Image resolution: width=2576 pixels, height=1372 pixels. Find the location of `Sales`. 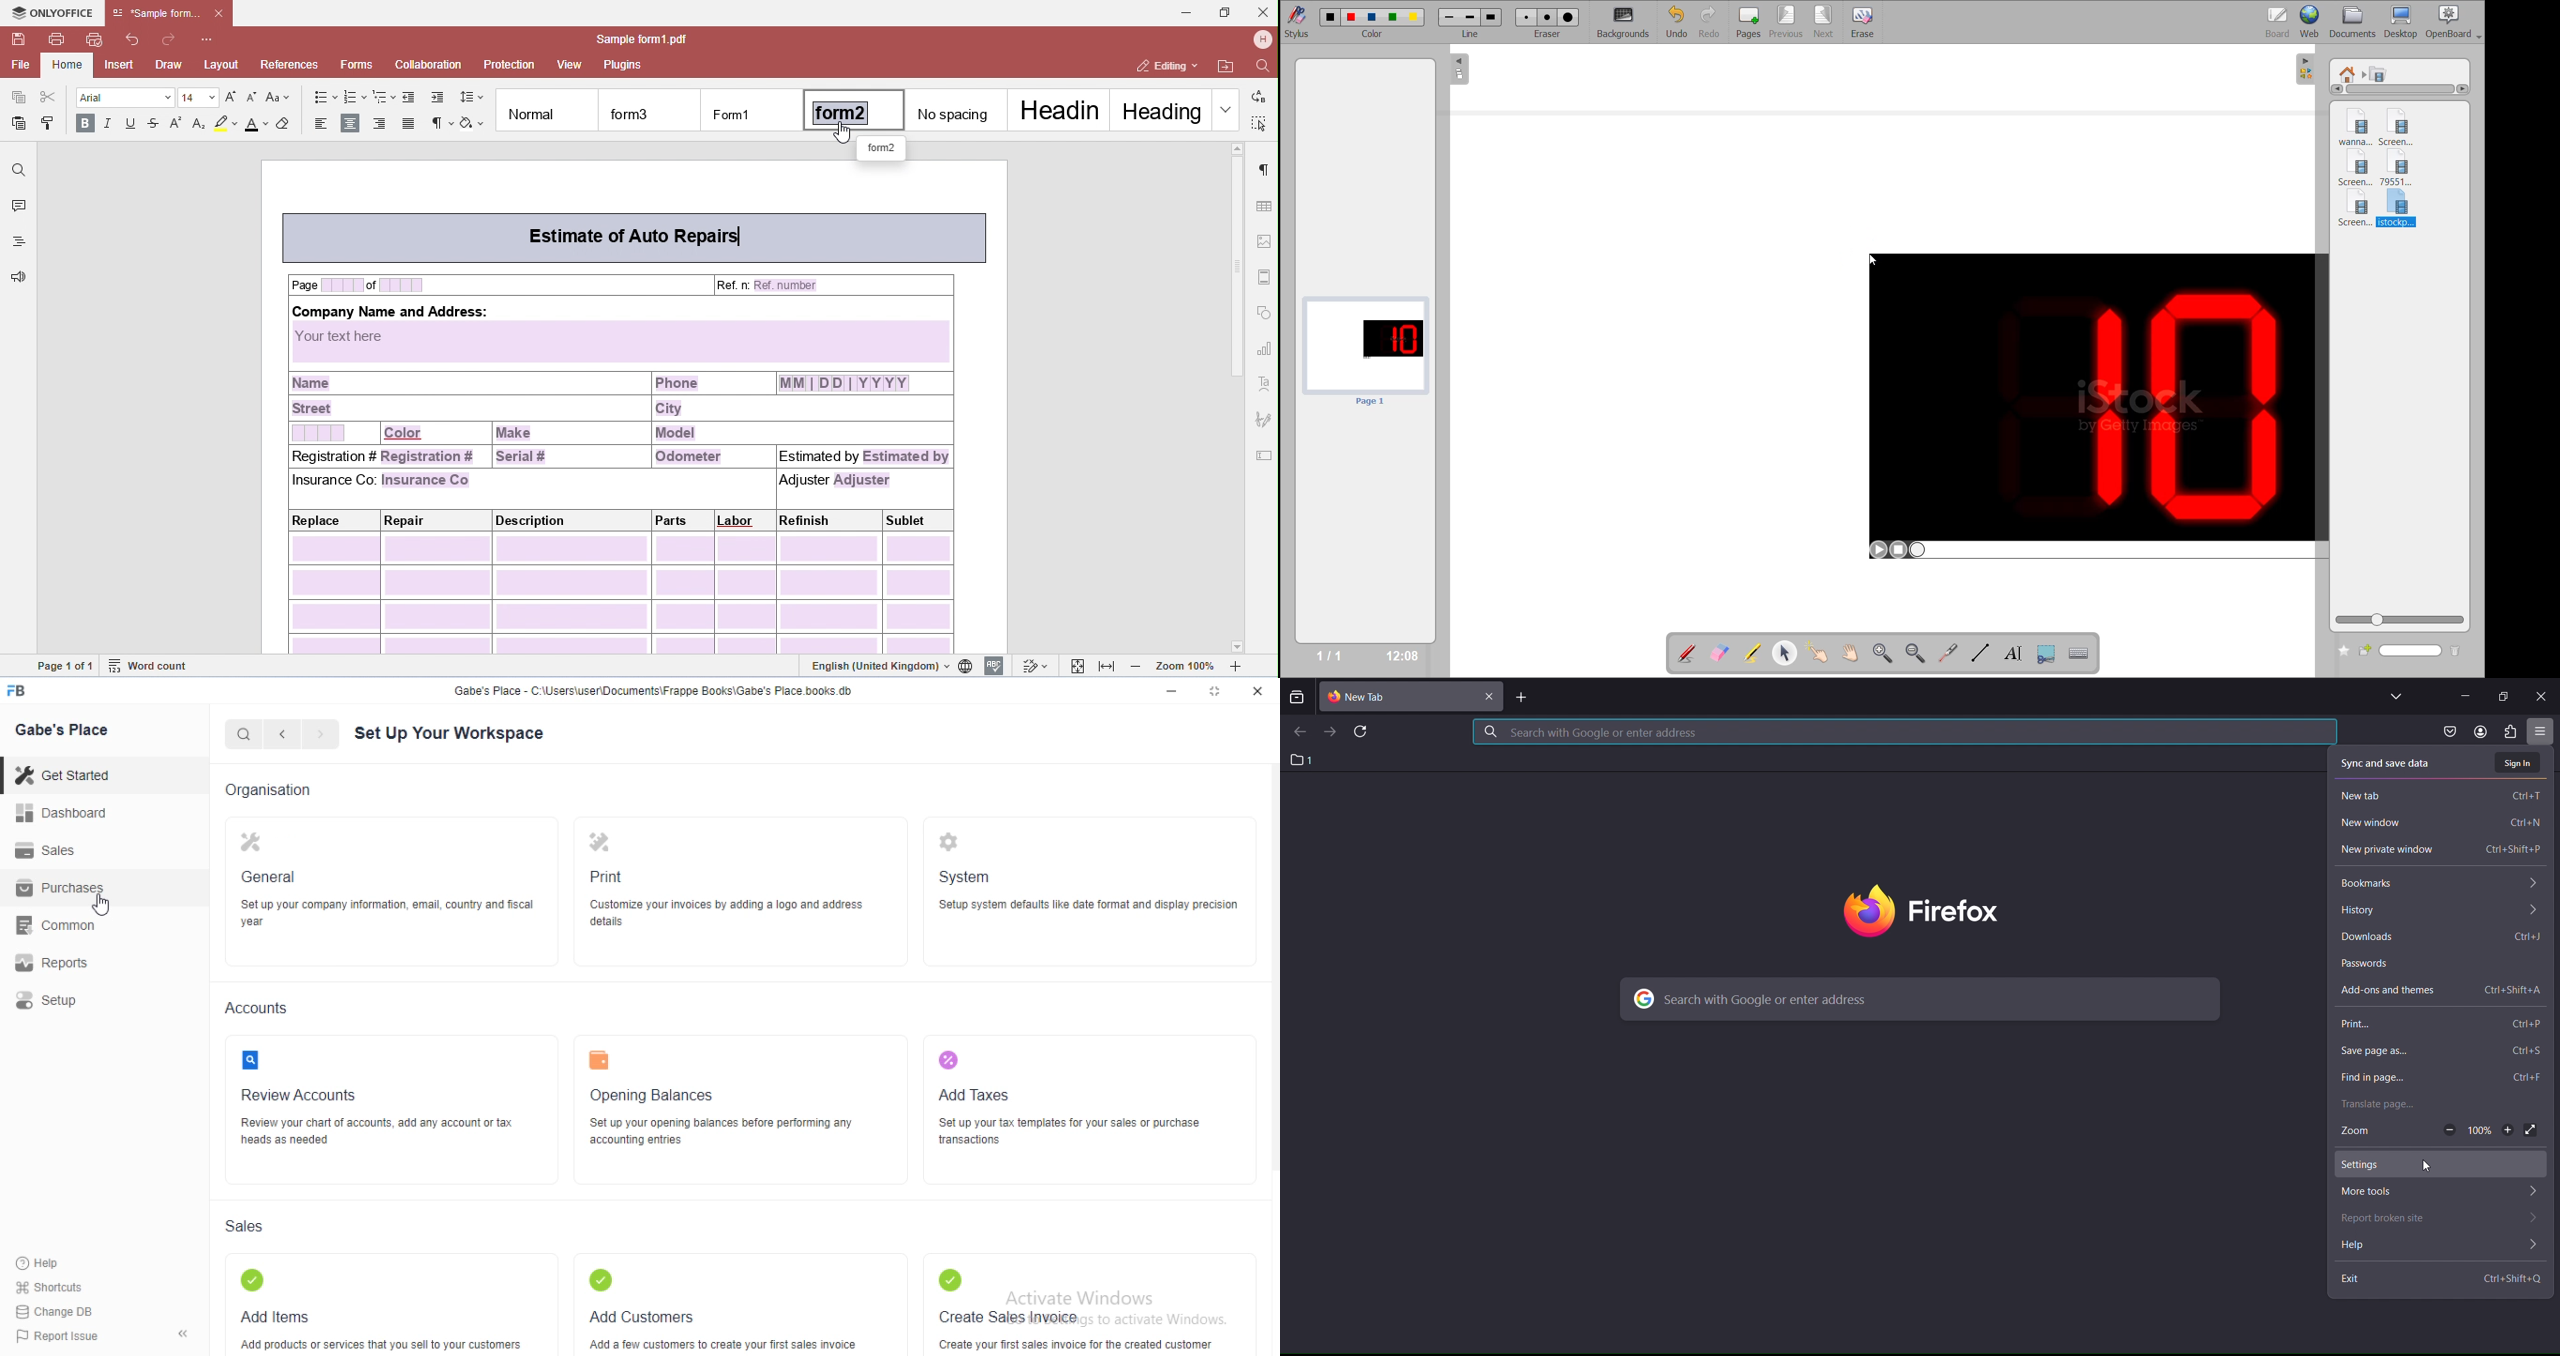

Sales is located at coordinates (45, 849).